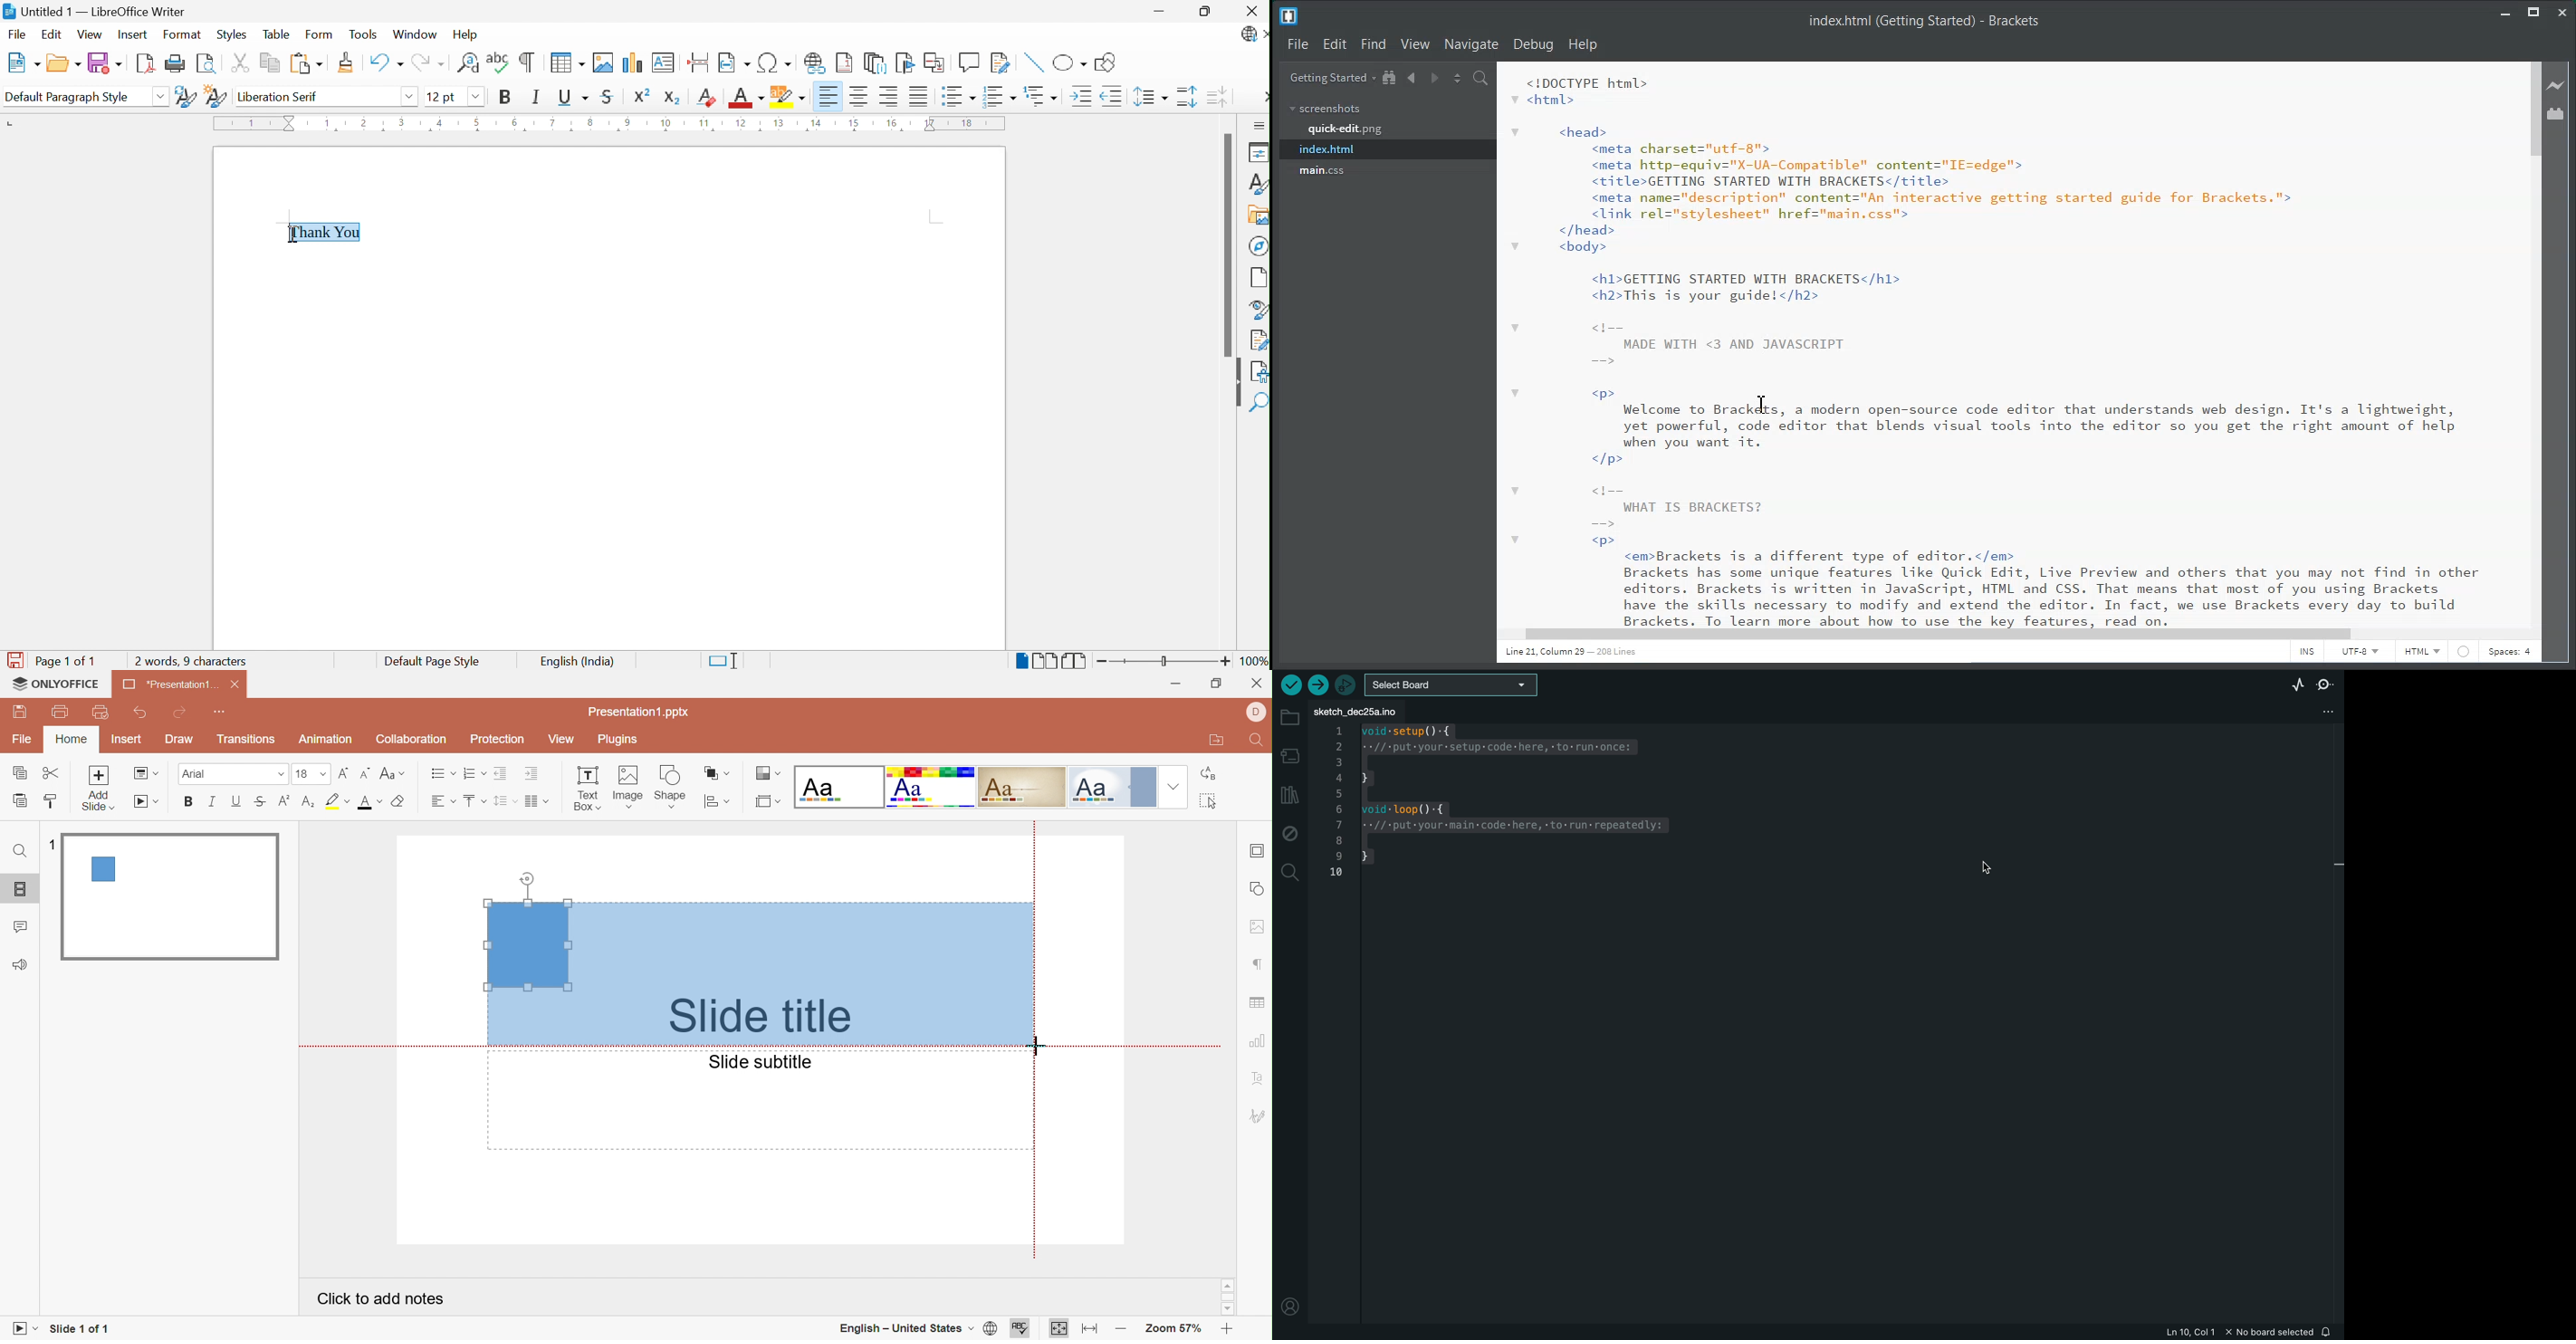 The width and height of the screenshot is (2576, 1344). I want to click on Character Highlighting Color, so click(789, 94).